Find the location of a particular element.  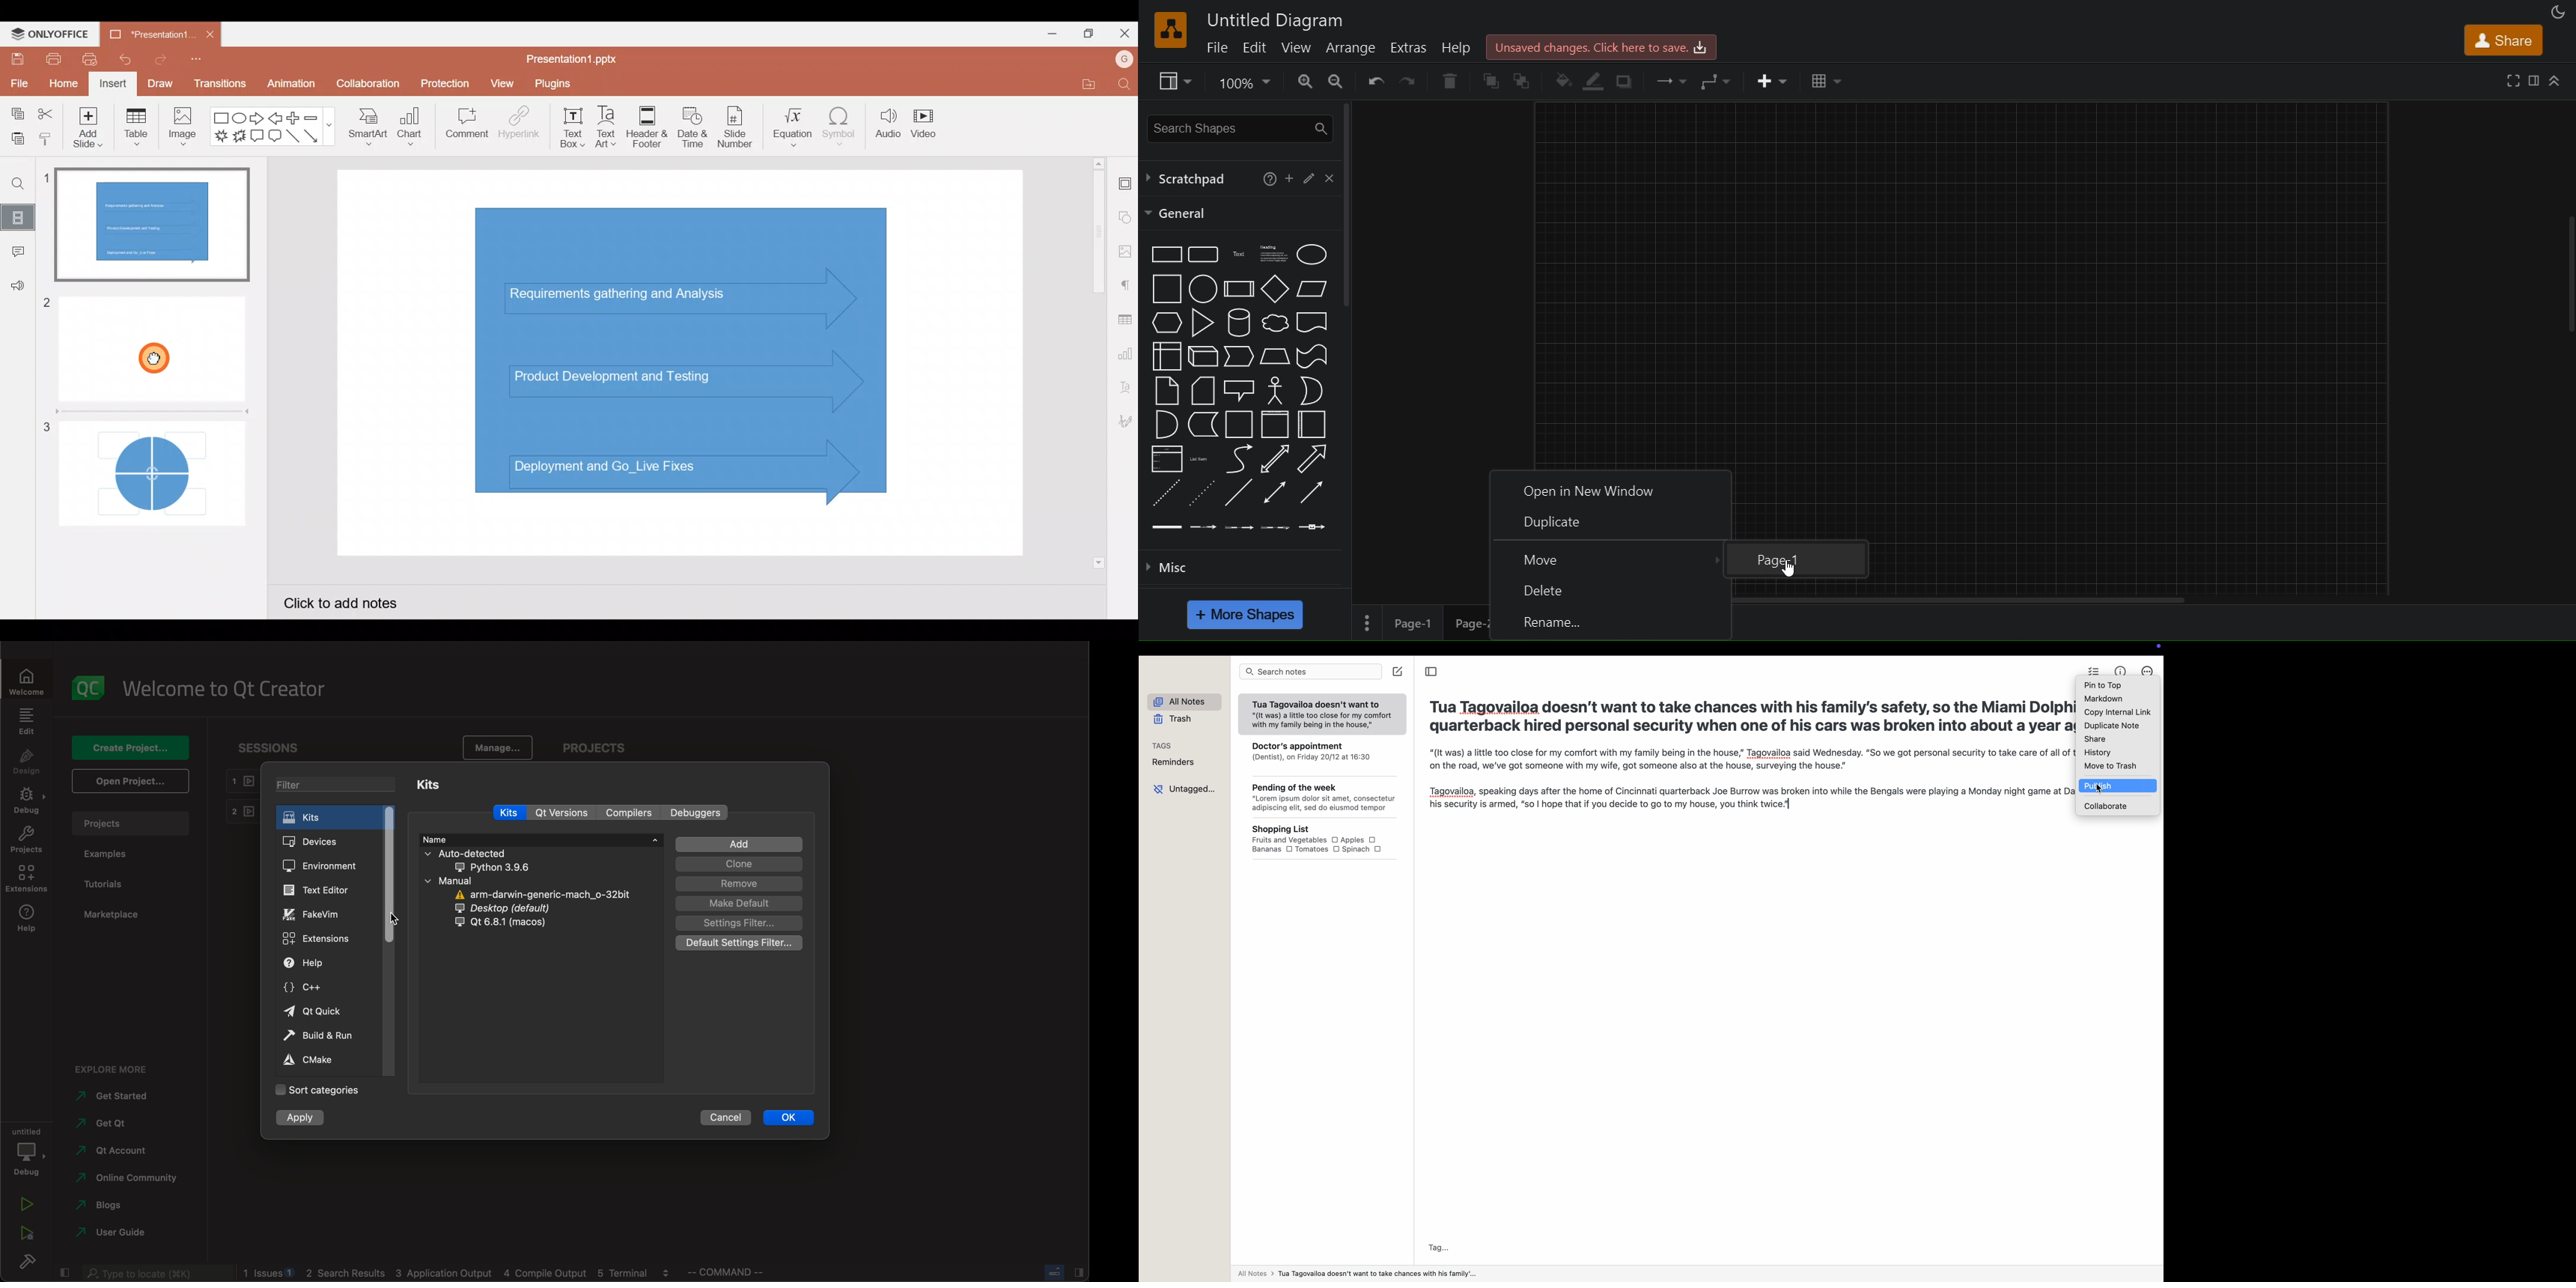

cursor is located at coordinates (394, 917).